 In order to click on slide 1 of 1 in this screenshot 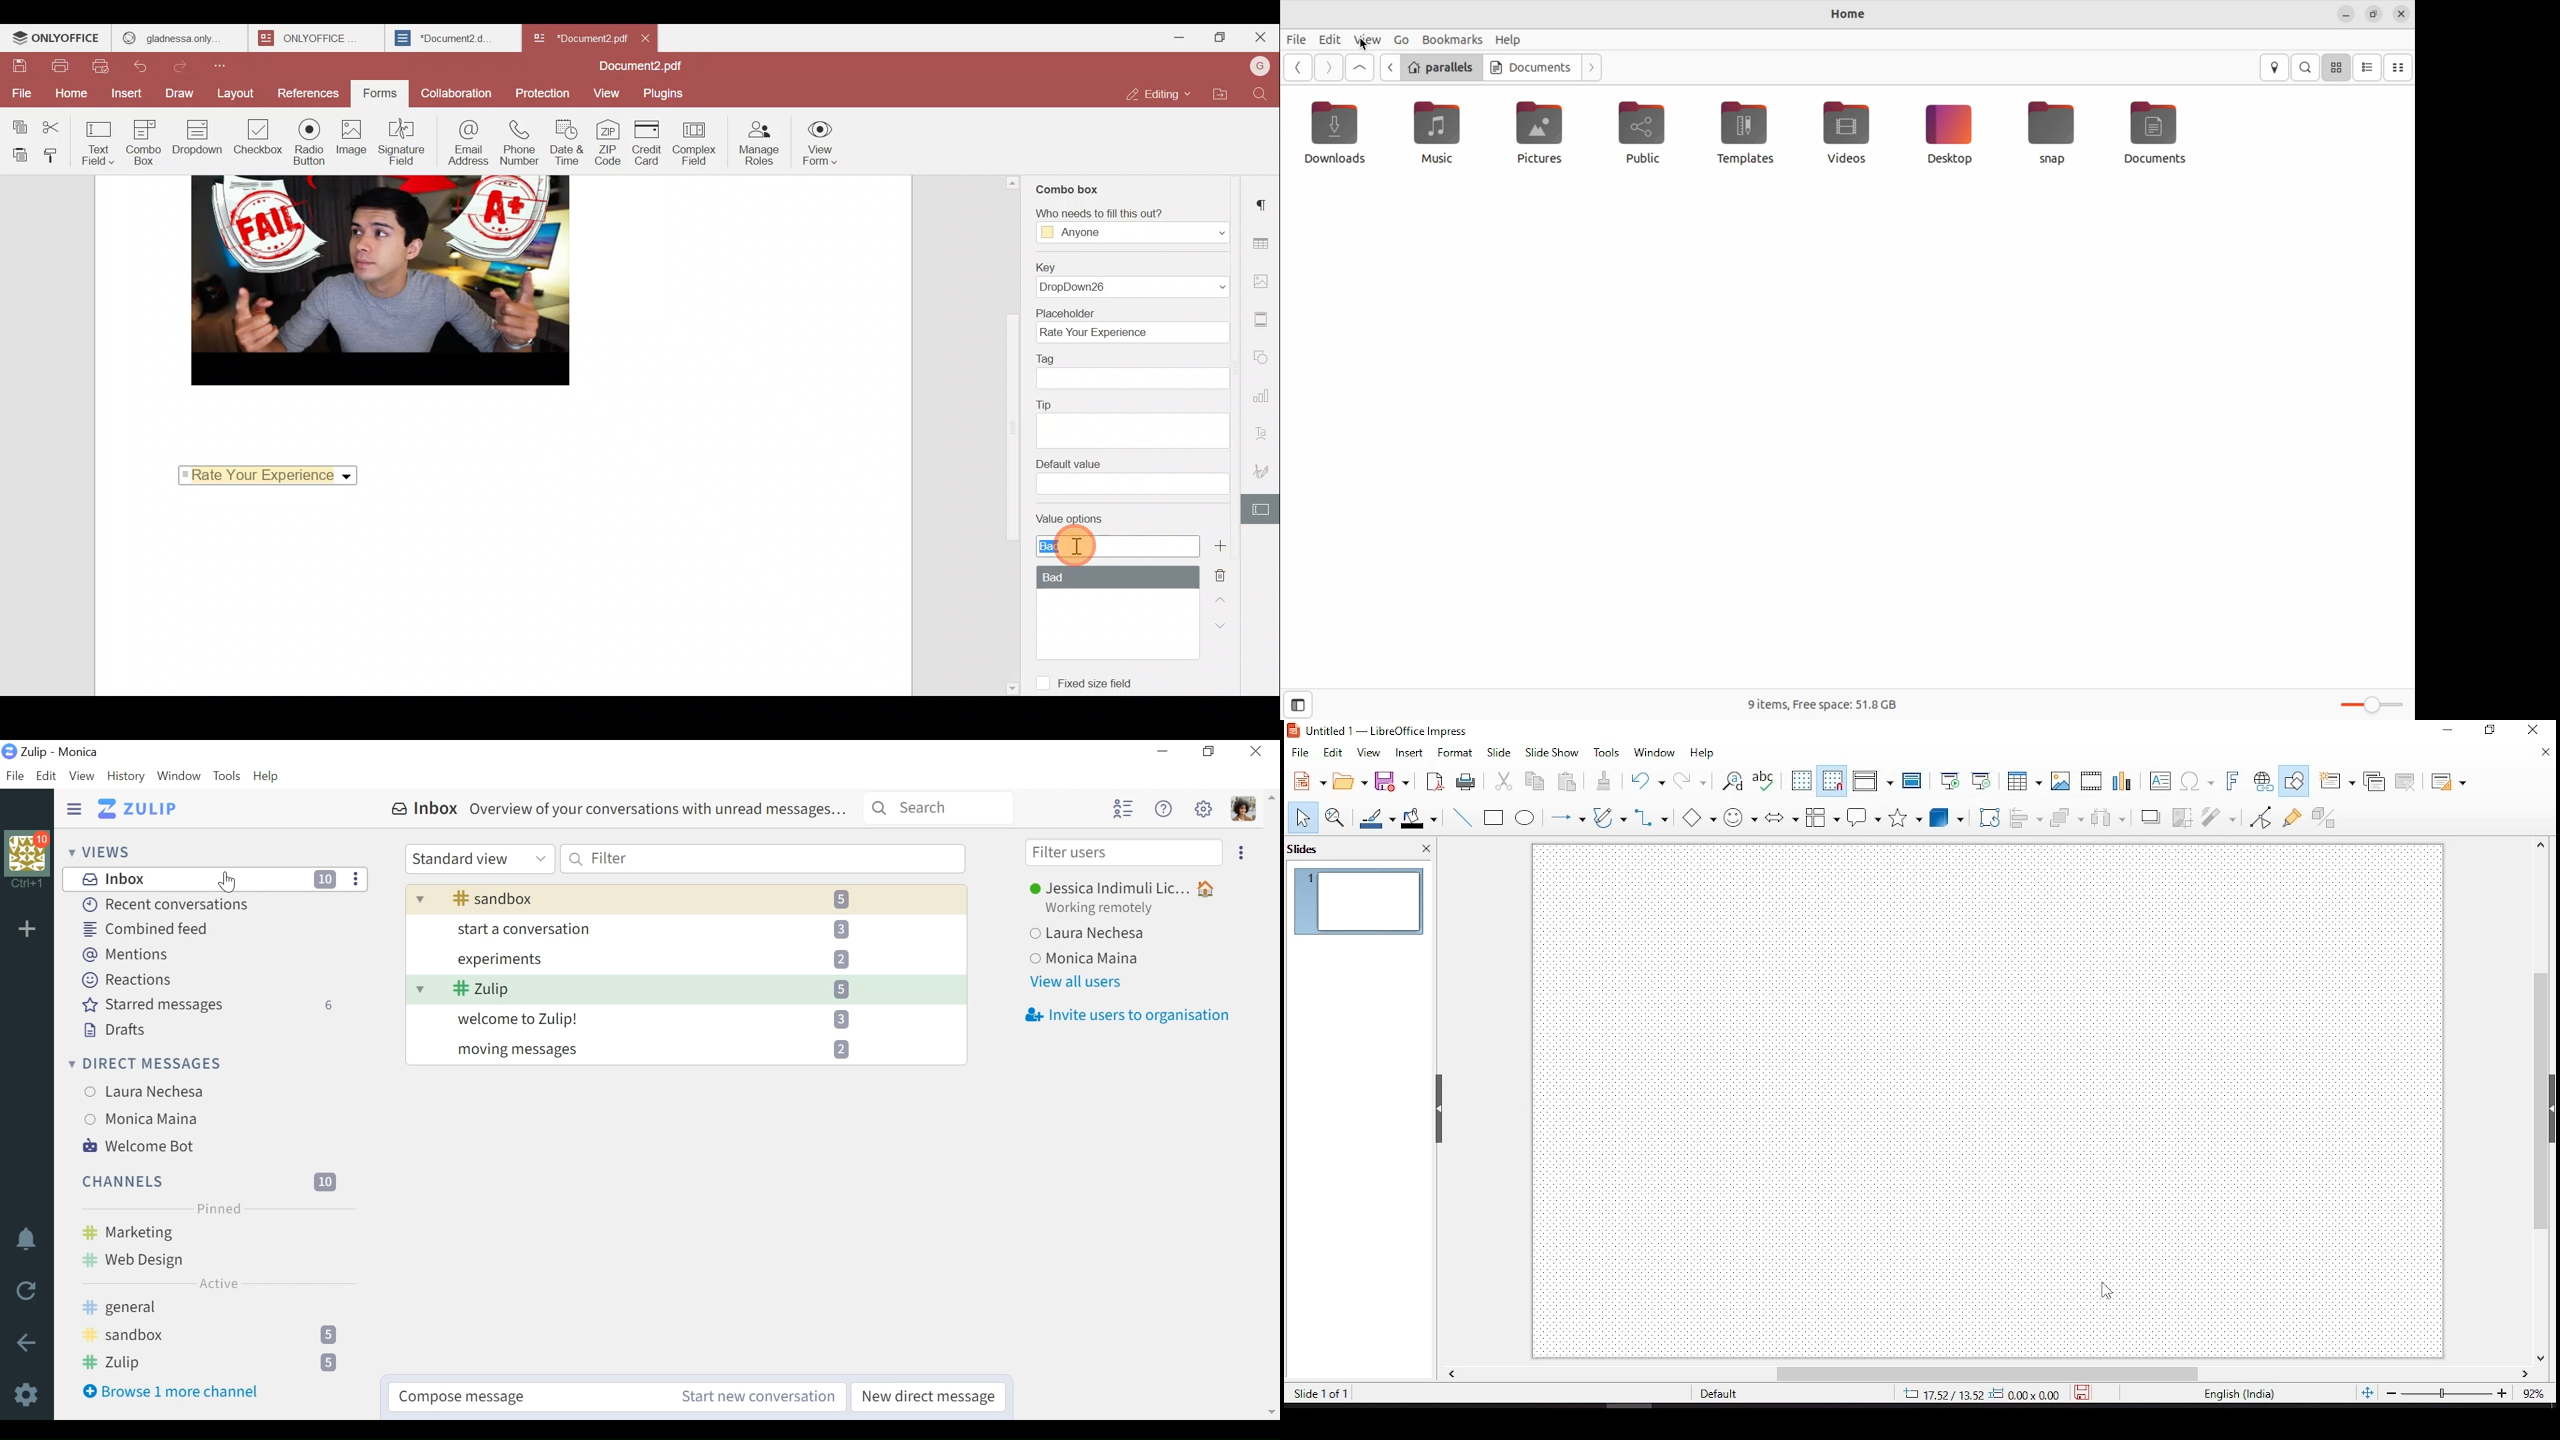, I will do `click(1325, 1393)`.